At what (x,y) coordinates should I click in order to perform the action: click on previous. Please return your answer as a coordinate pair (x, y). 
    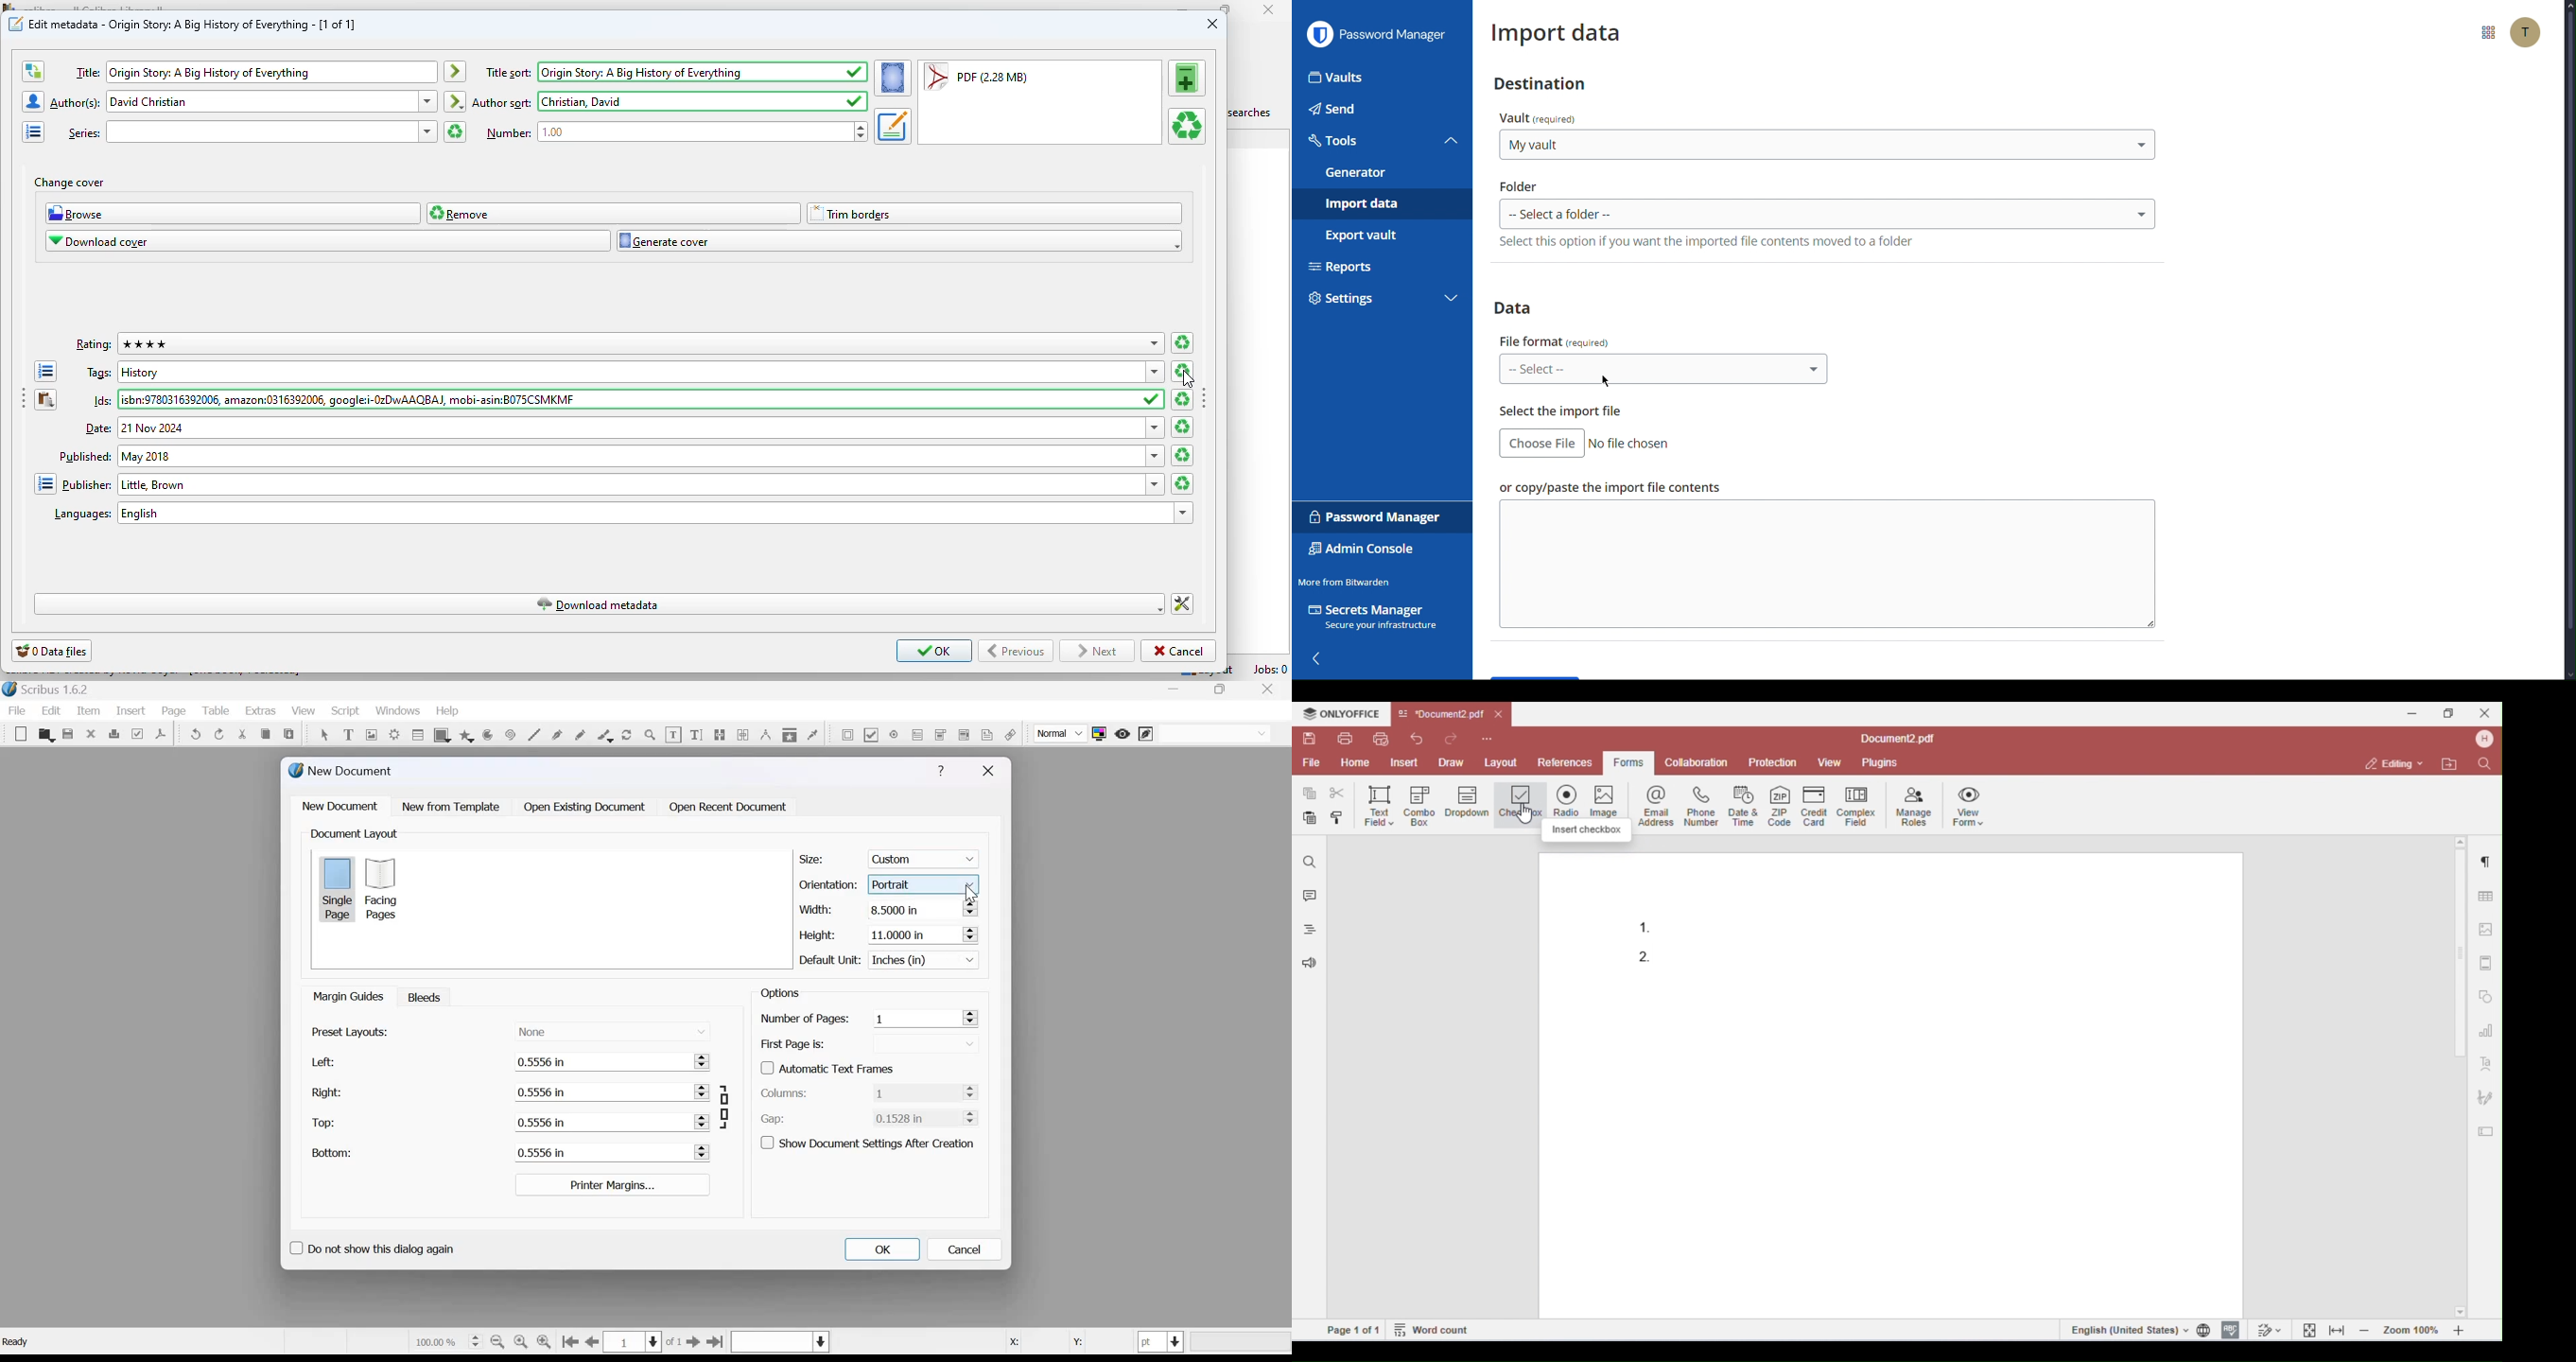
    Looking at the image, I should click on (1016, 651).